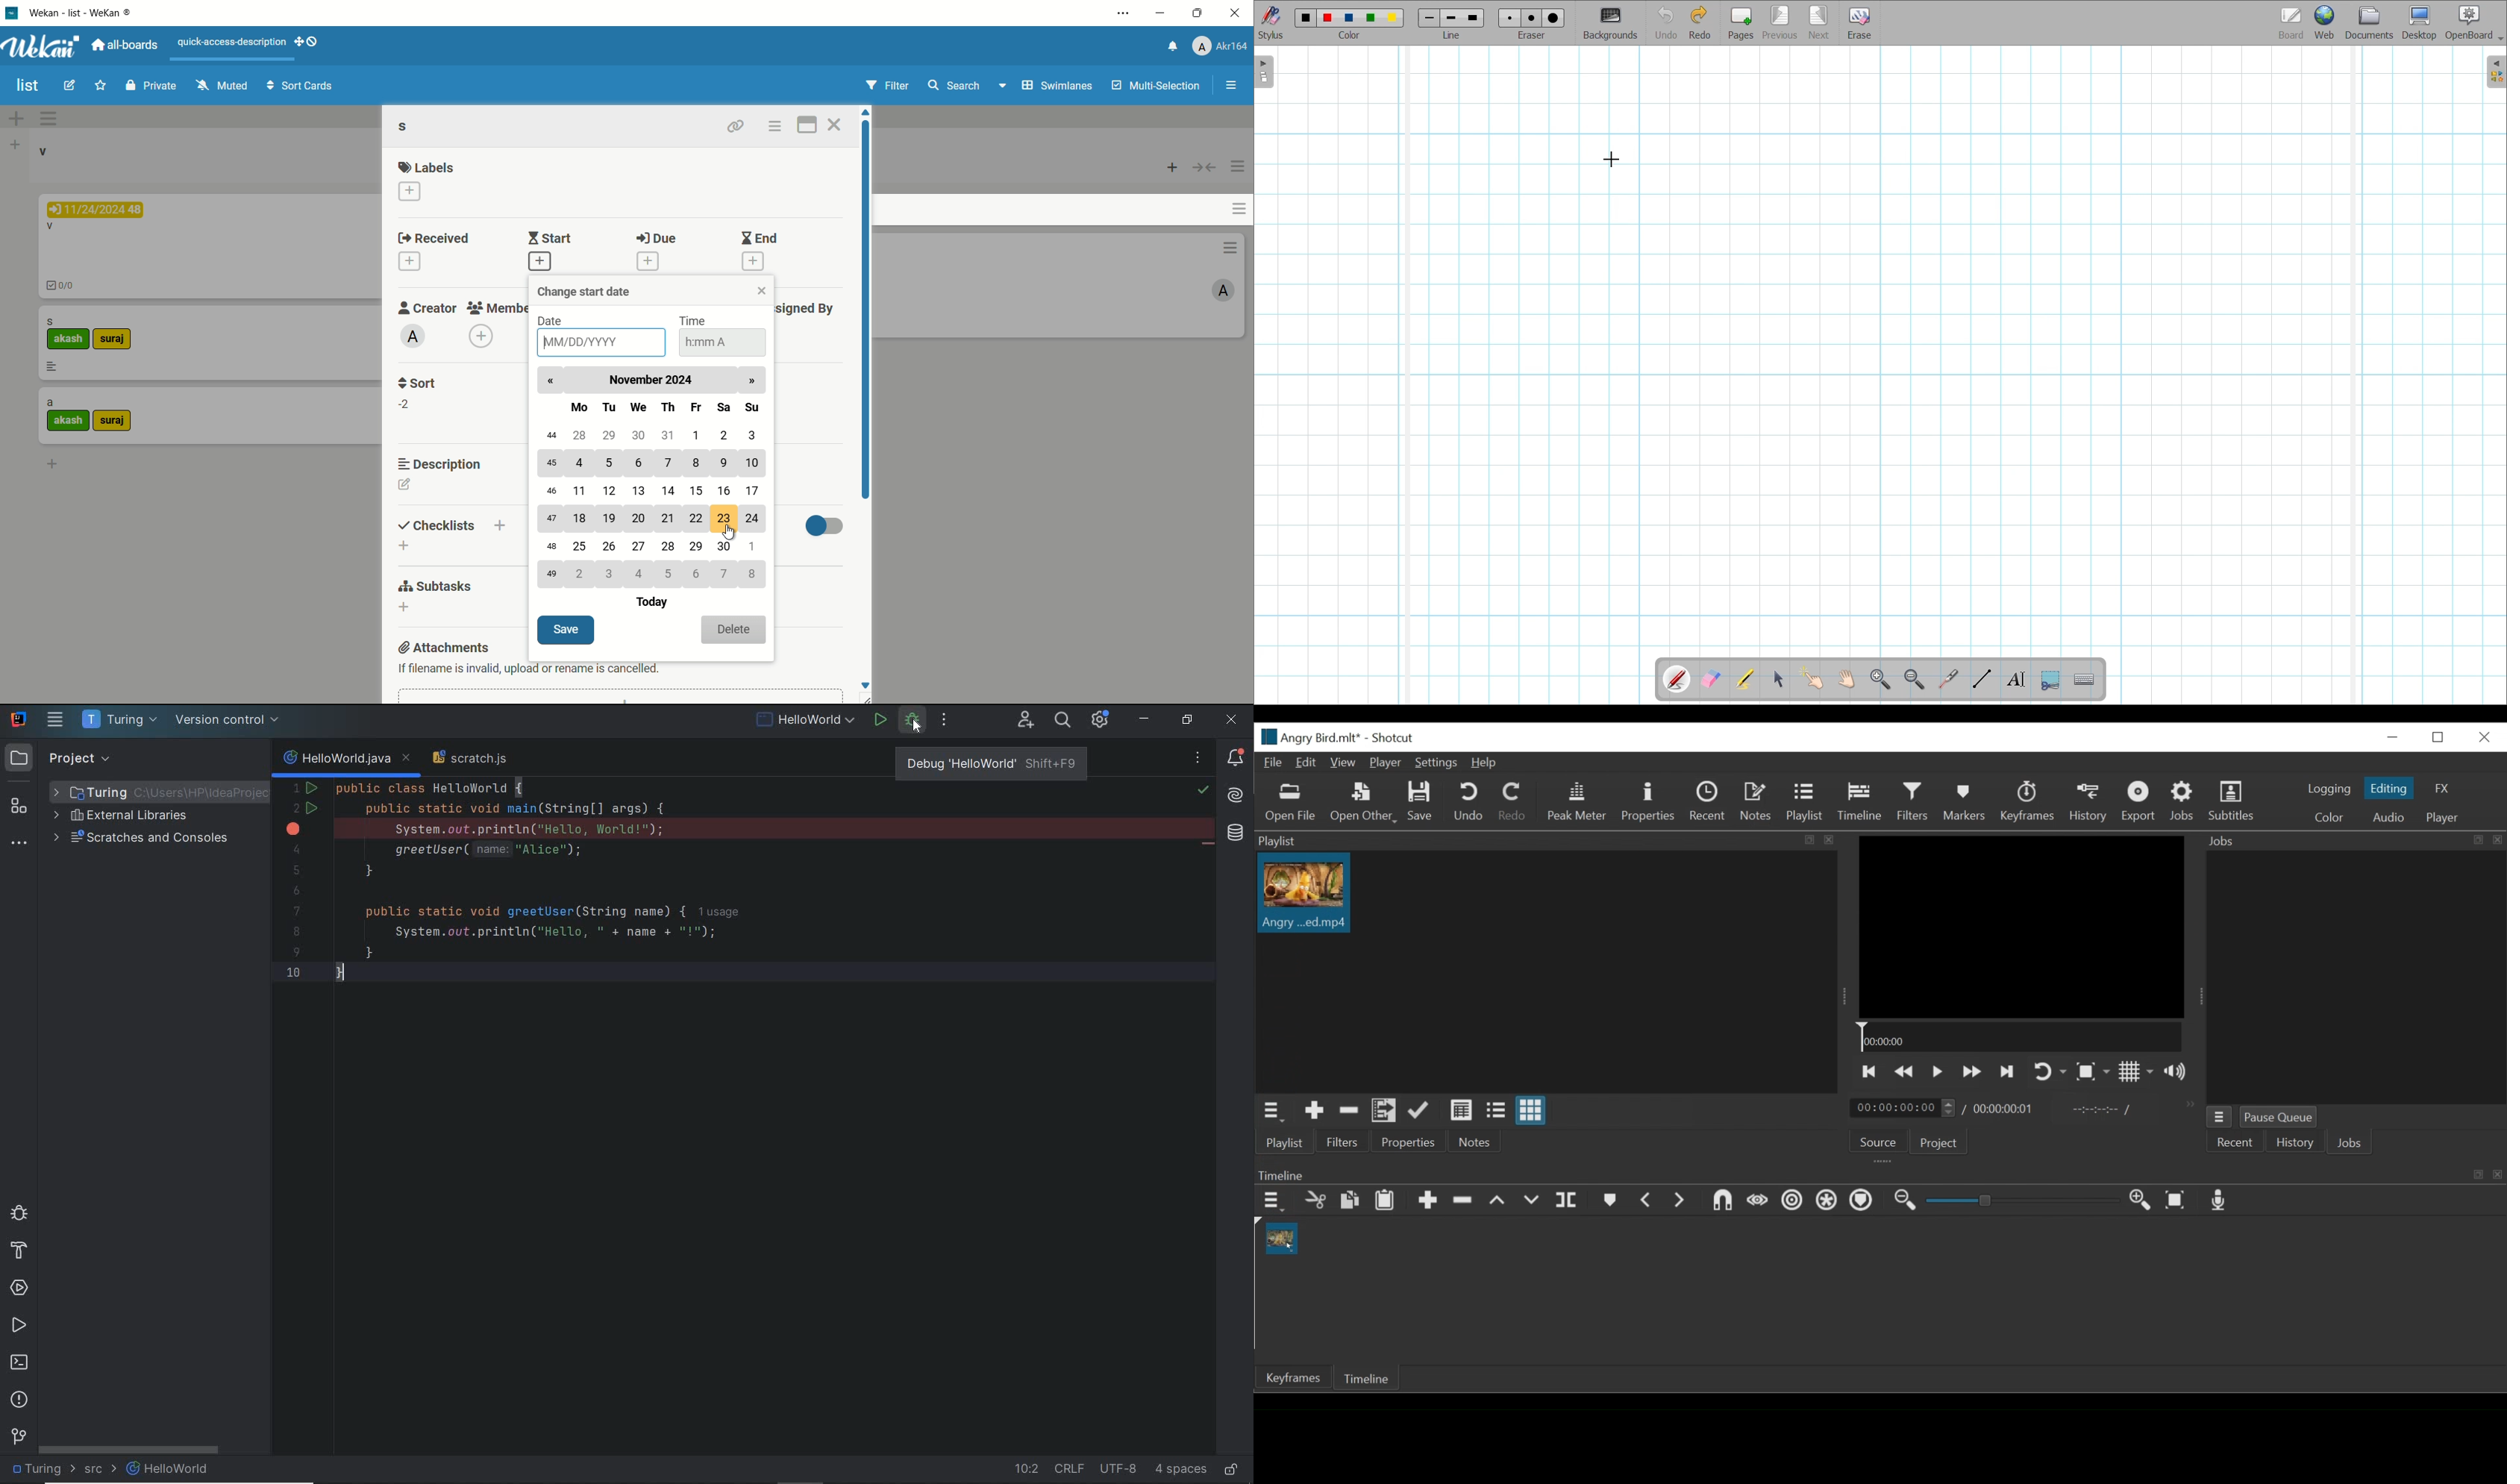 Image resolution: width=2520 pixels, height=1484 pixels. I want to click on File name, so click(1307, 737).